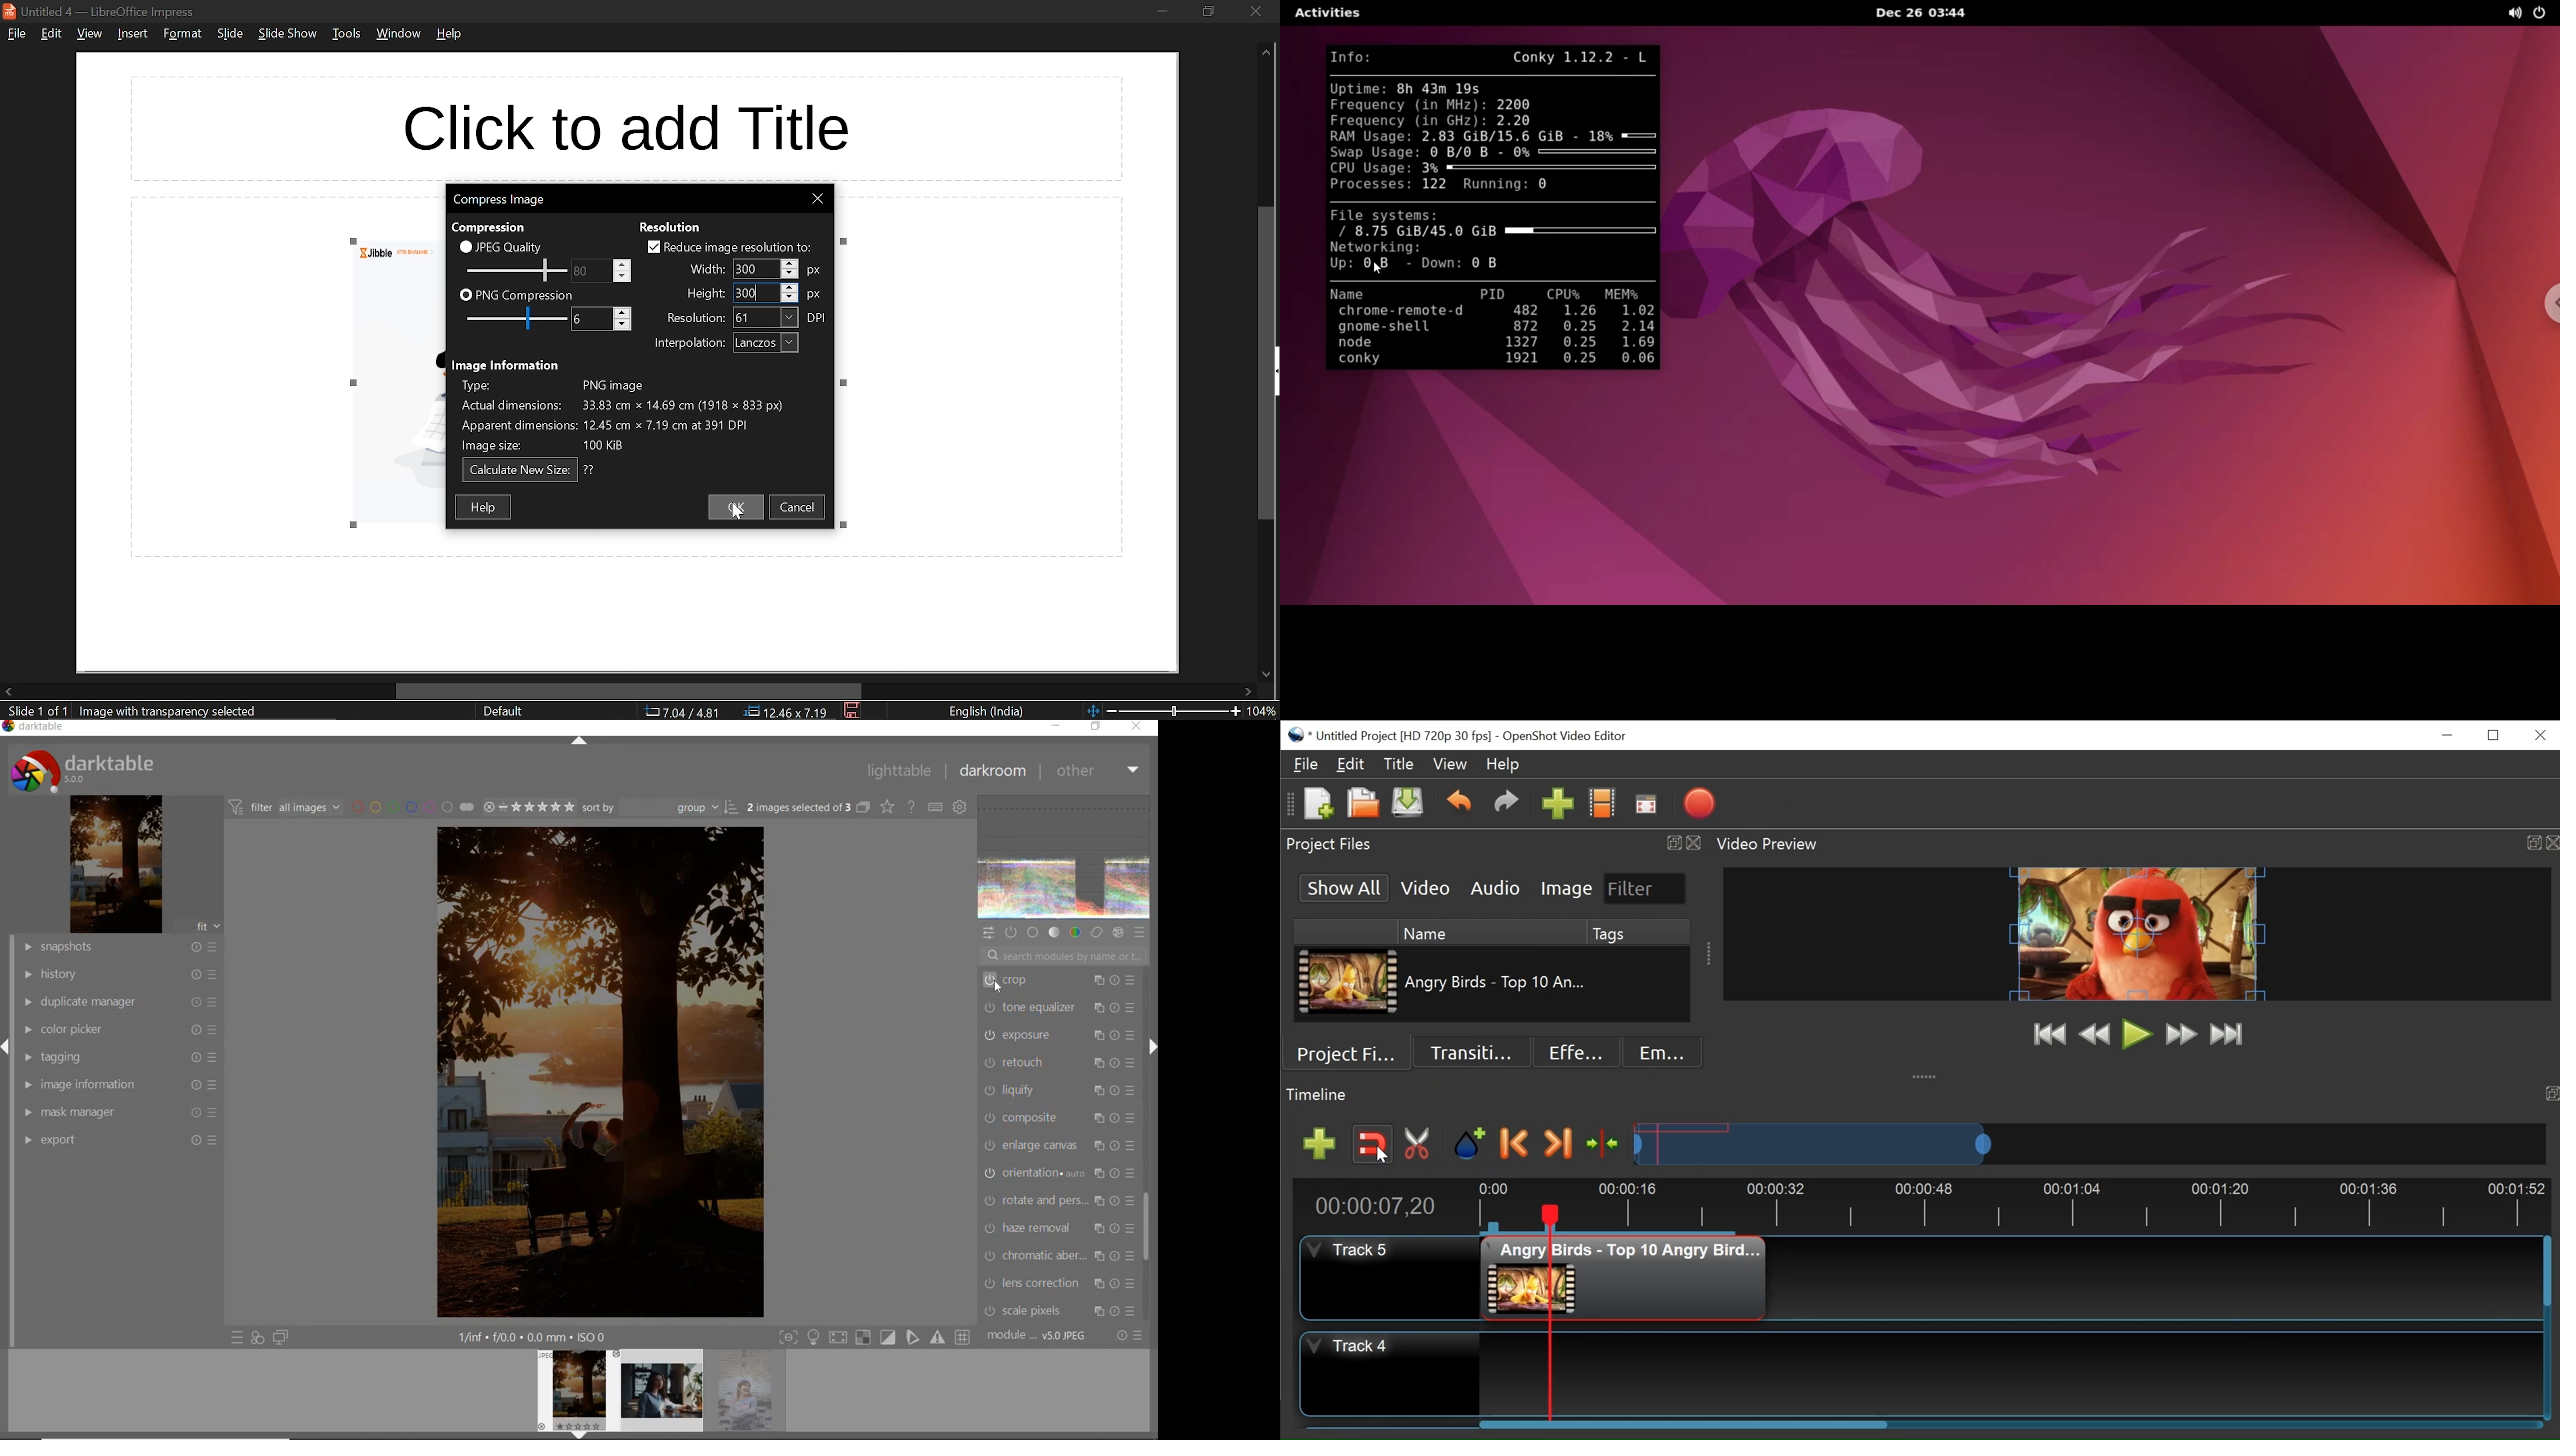  What do you see at coordinates (134, 34) in the screenshot?
I see `insert` at bounding box center [134, 34].